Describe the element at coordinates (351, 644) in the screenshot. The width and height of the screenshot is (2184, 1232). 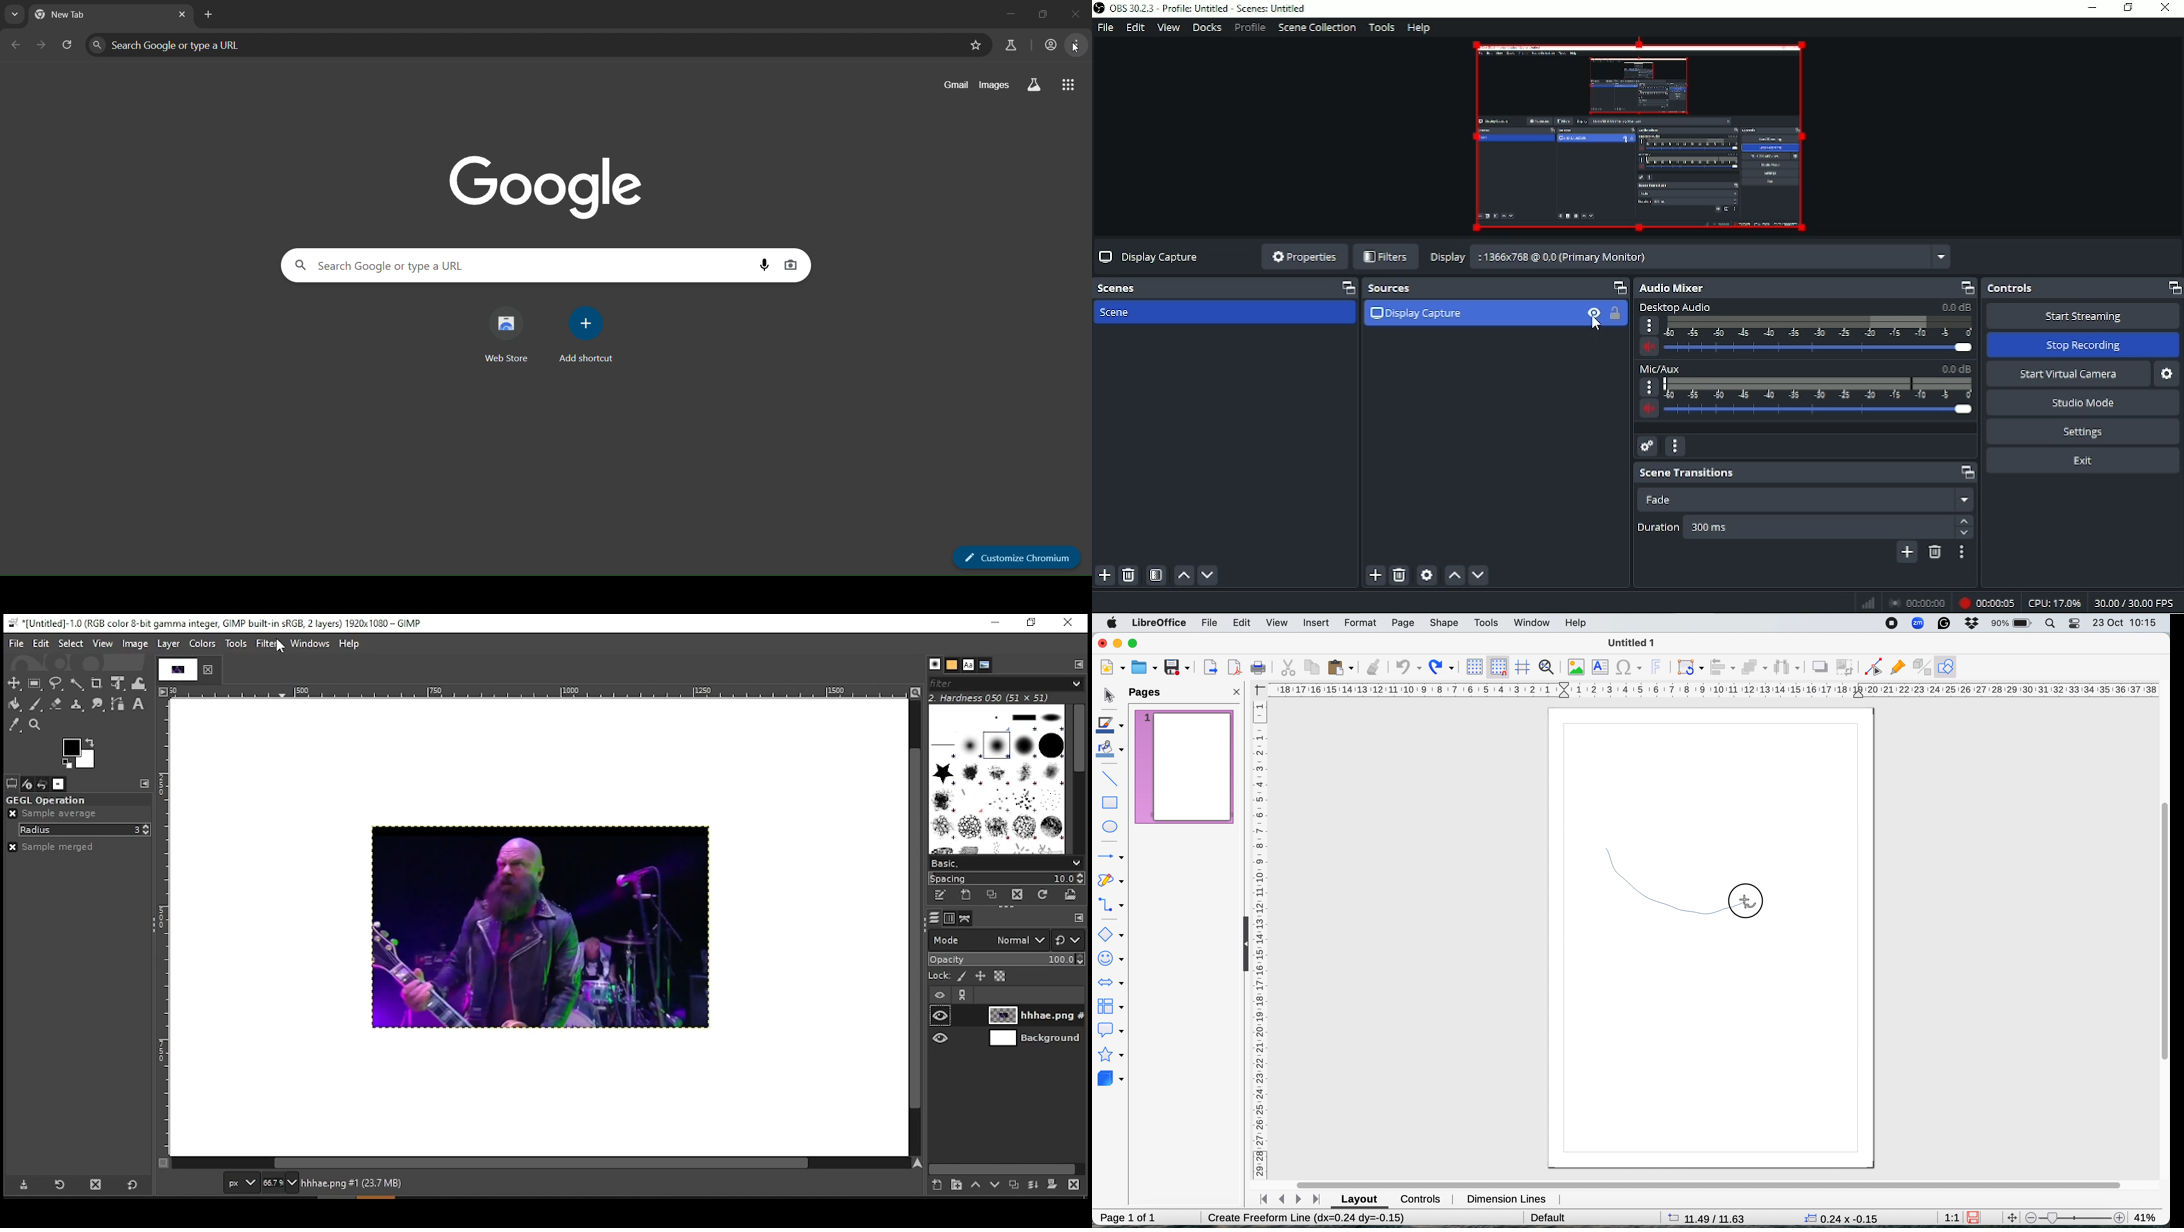
I see `help` at that location.